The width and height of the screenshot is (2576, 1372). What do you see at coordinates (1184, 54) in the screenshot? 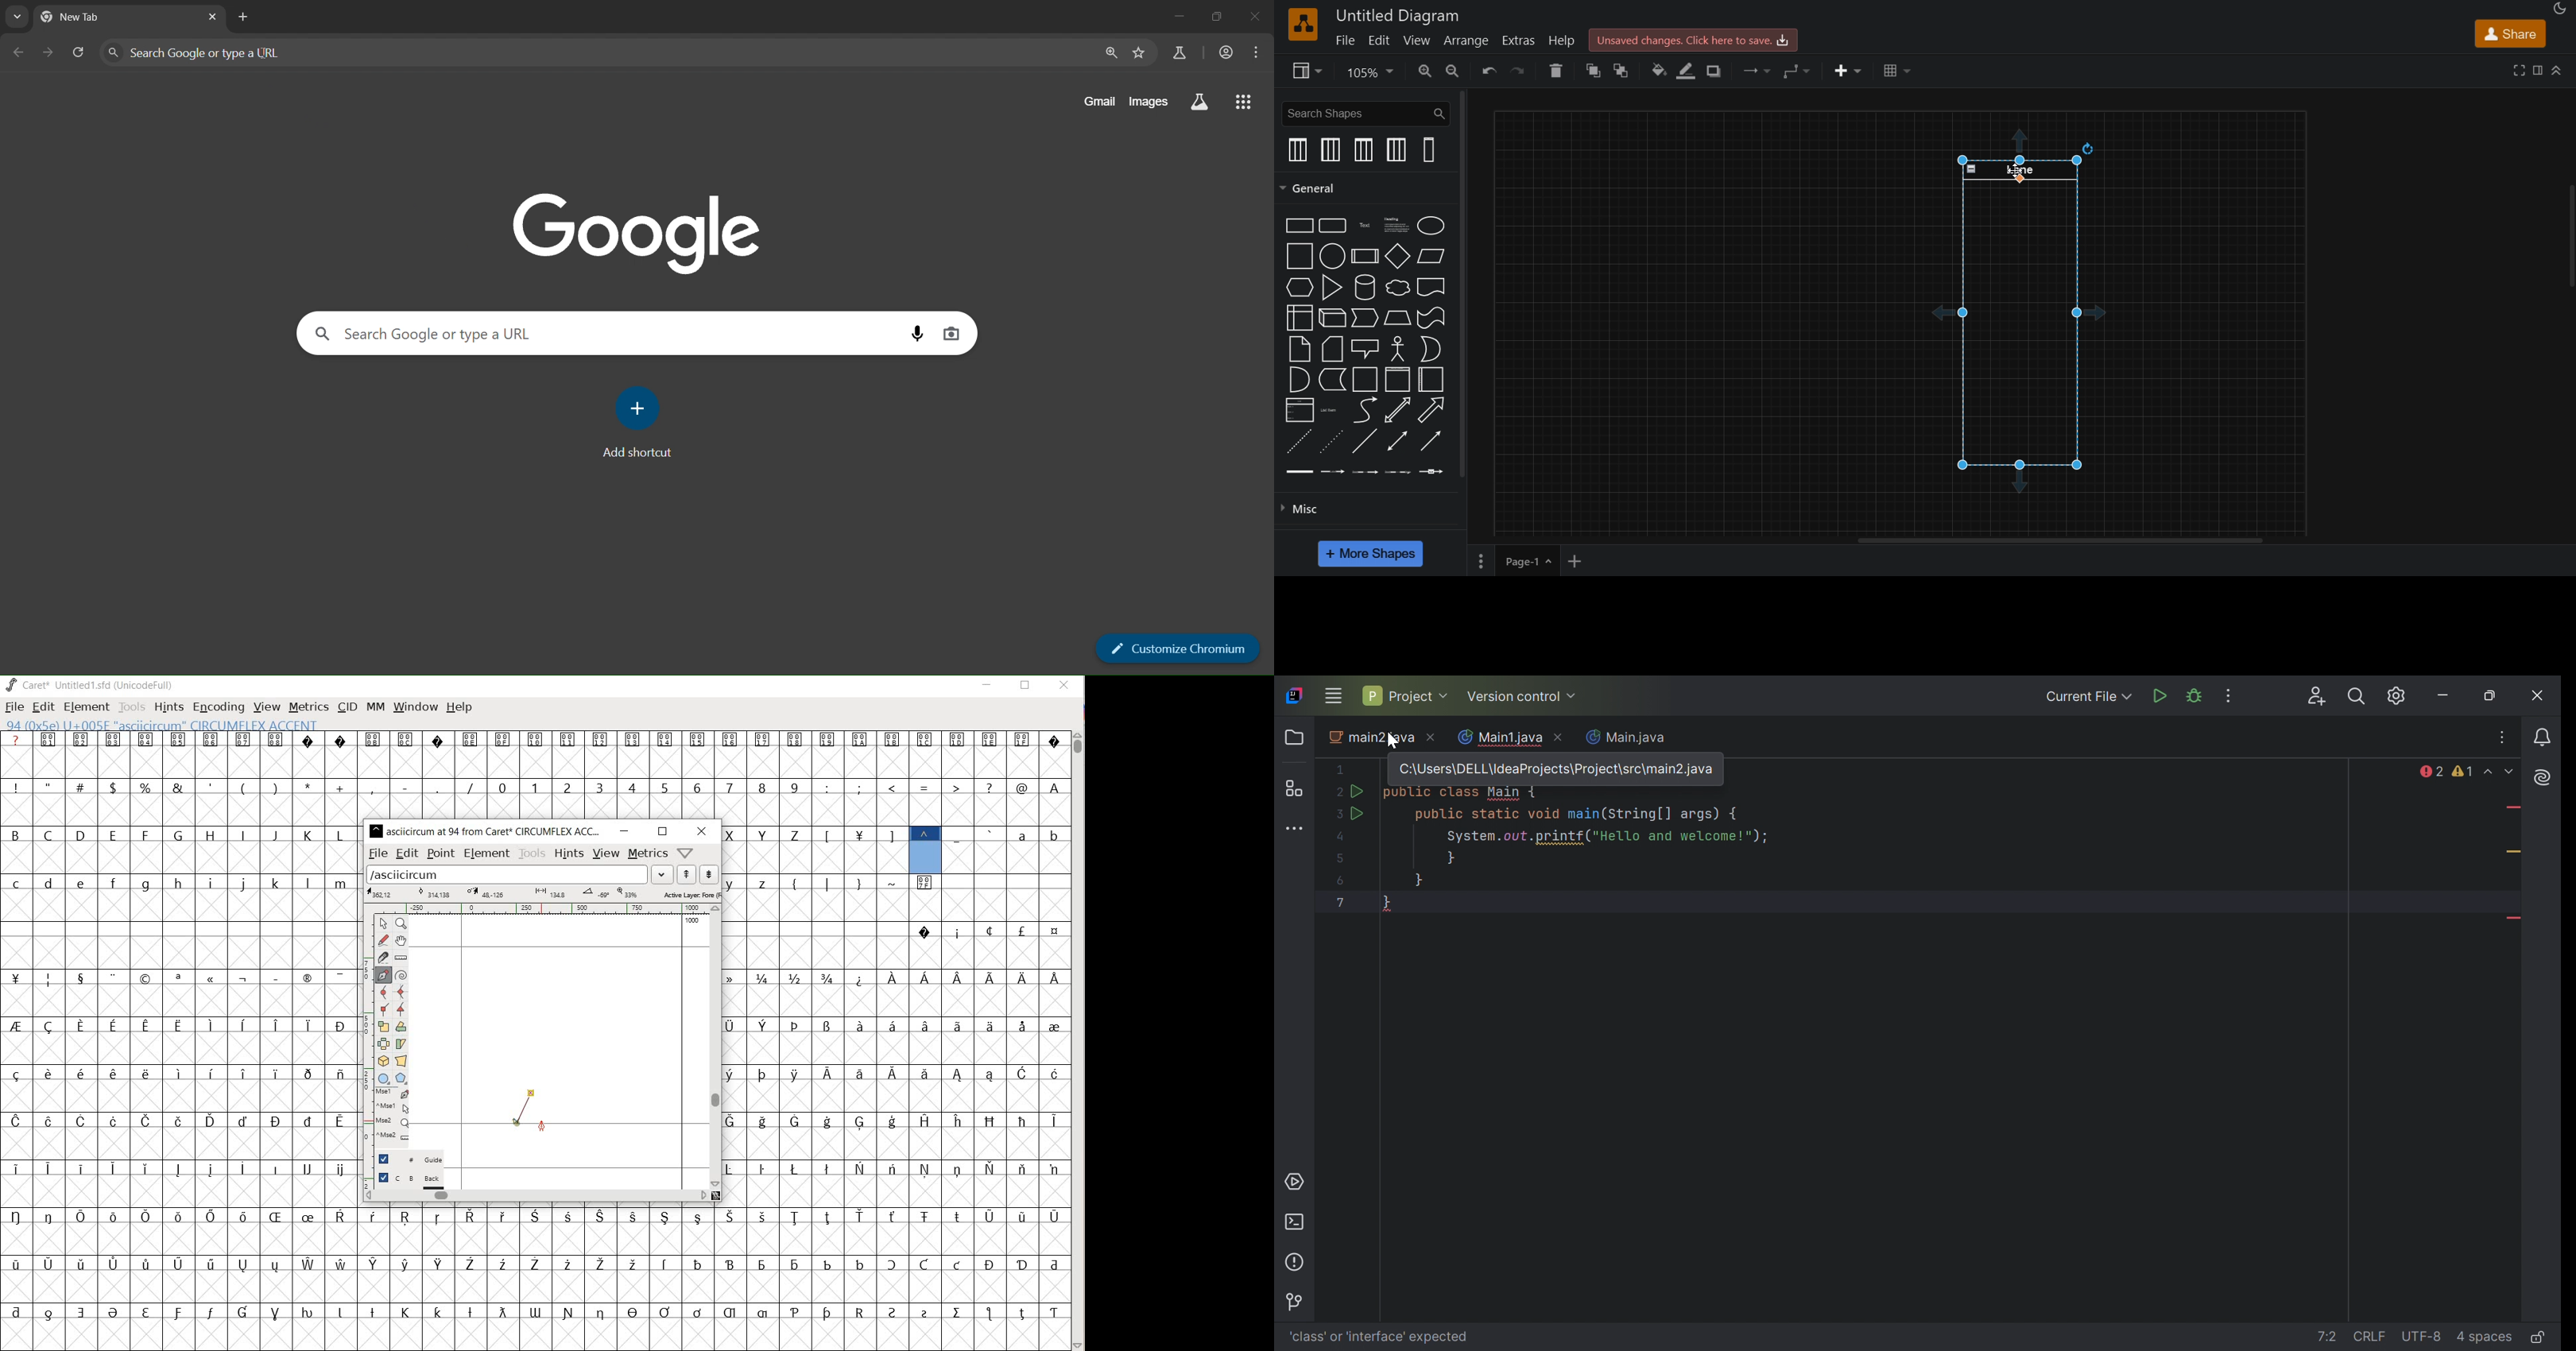
I see `search labs` at bounding box center [1184, 54].